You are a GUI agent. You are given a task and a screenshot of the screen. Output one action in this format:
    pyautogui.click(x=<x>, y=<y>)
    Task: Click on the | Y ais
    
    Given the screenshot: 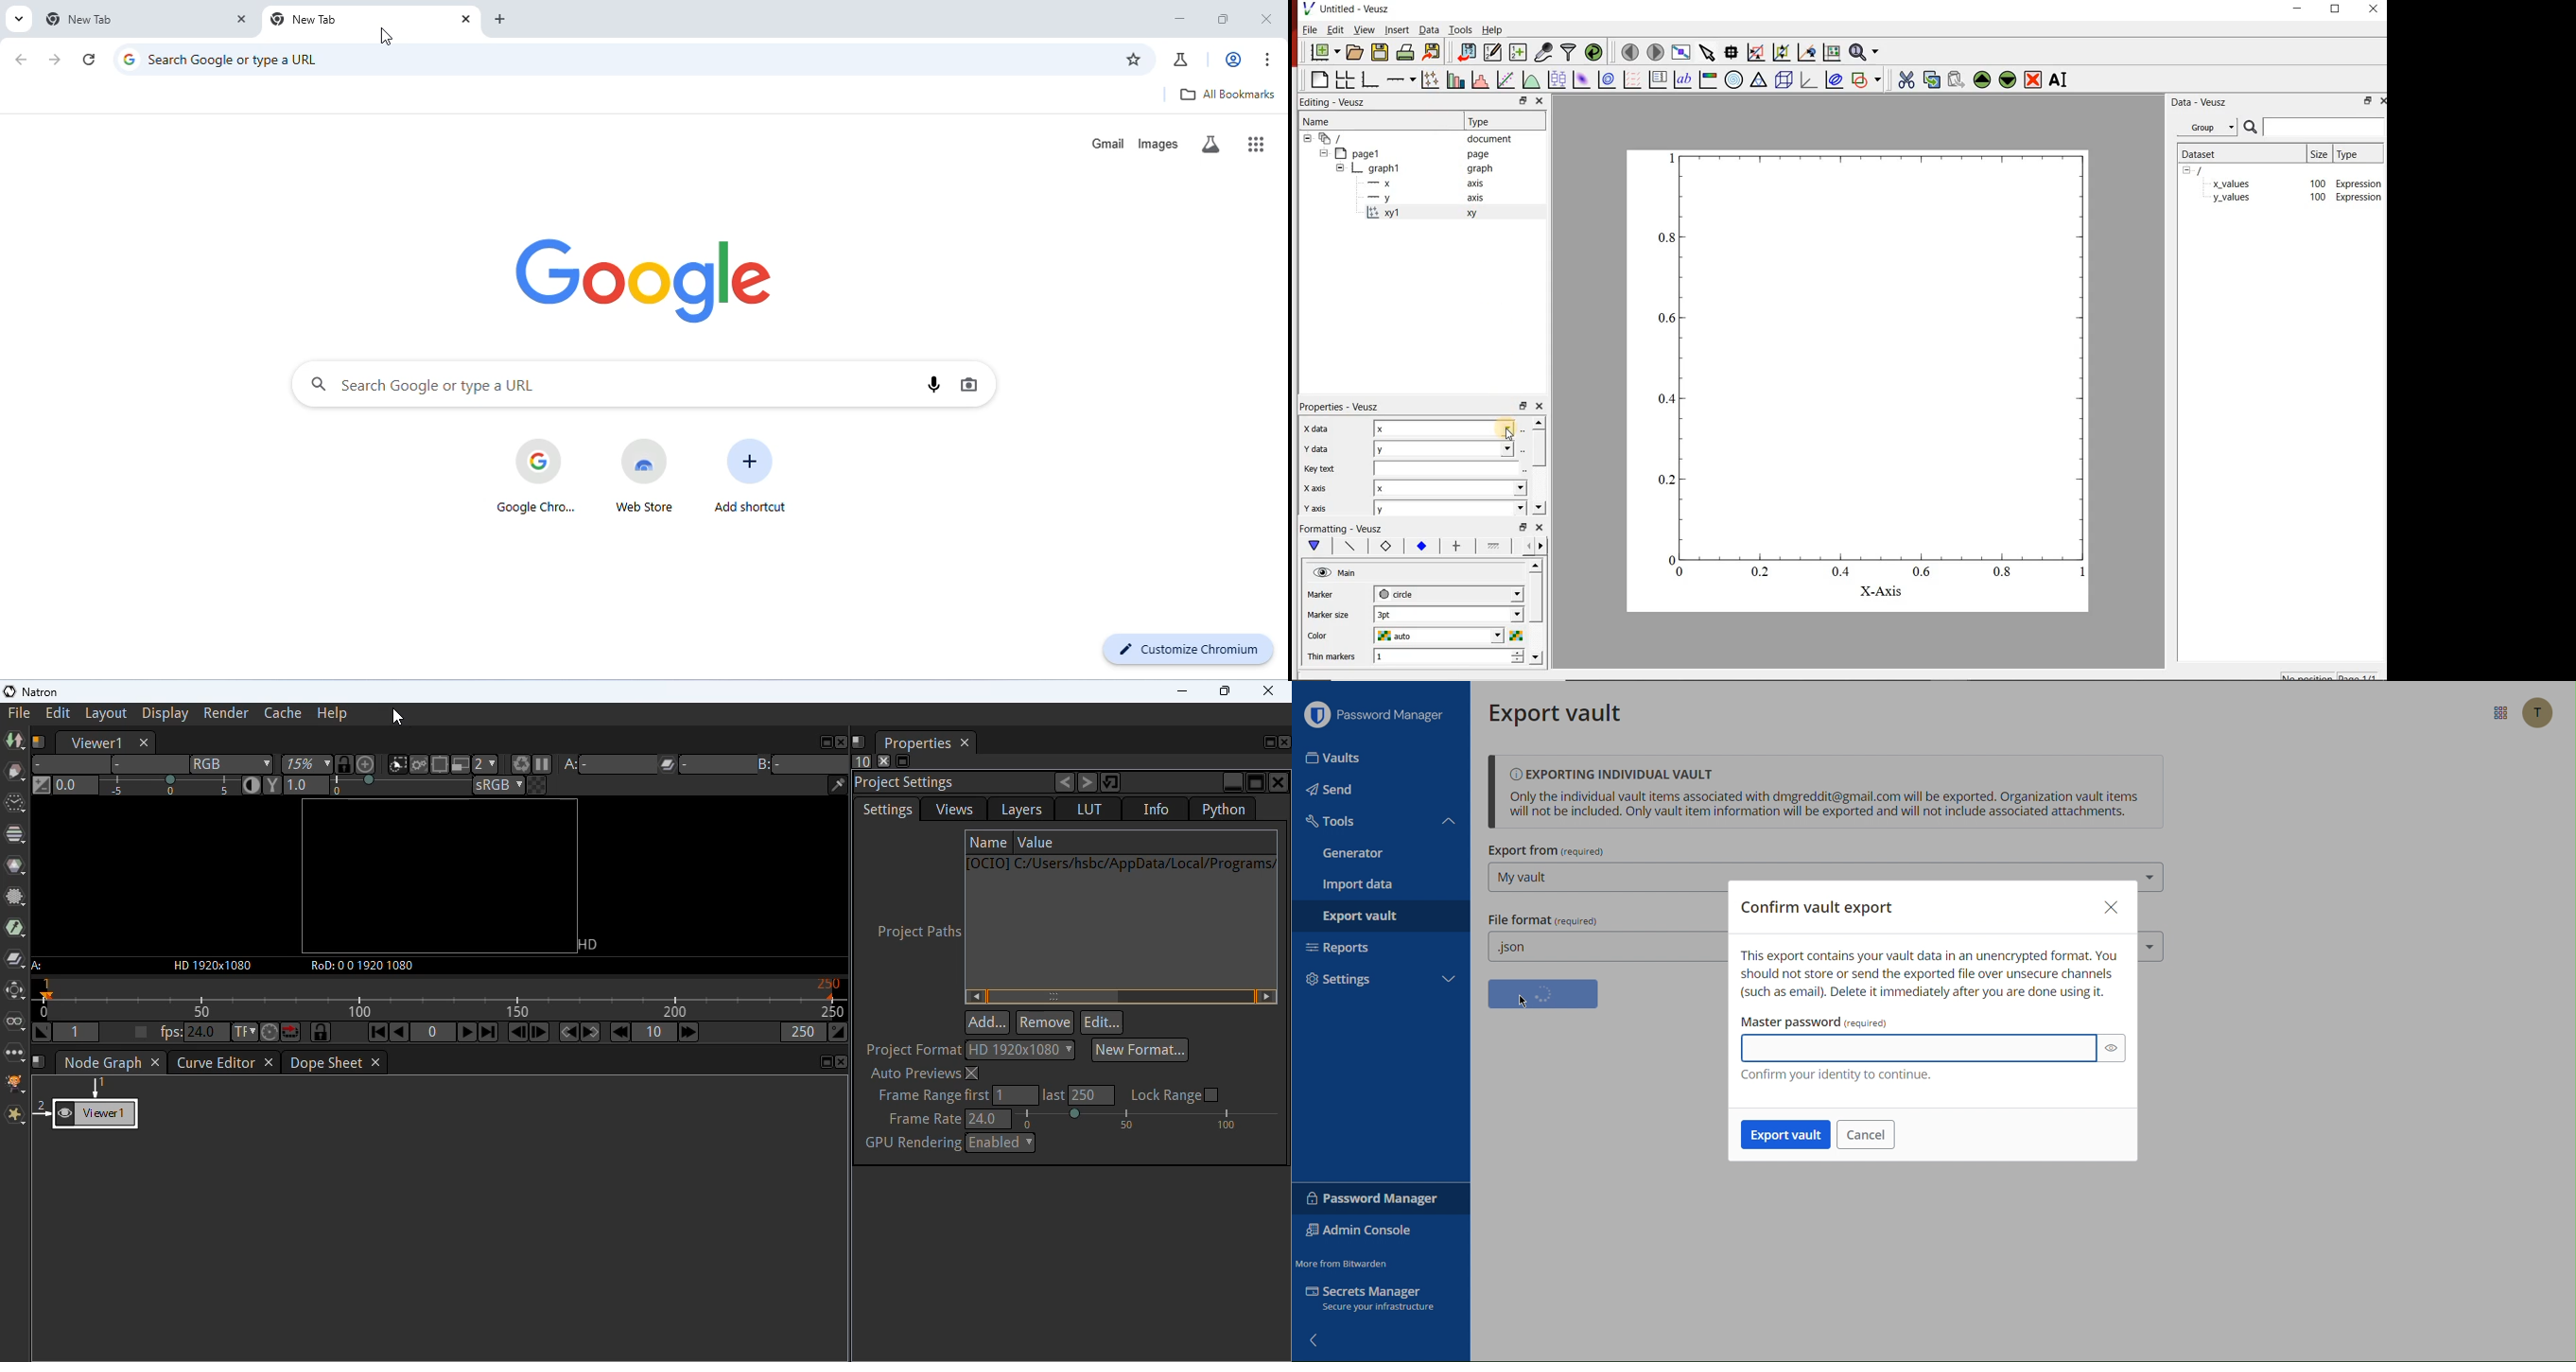 What is the action you would take?
    pyautogui.click(x=1320, y=509)
    